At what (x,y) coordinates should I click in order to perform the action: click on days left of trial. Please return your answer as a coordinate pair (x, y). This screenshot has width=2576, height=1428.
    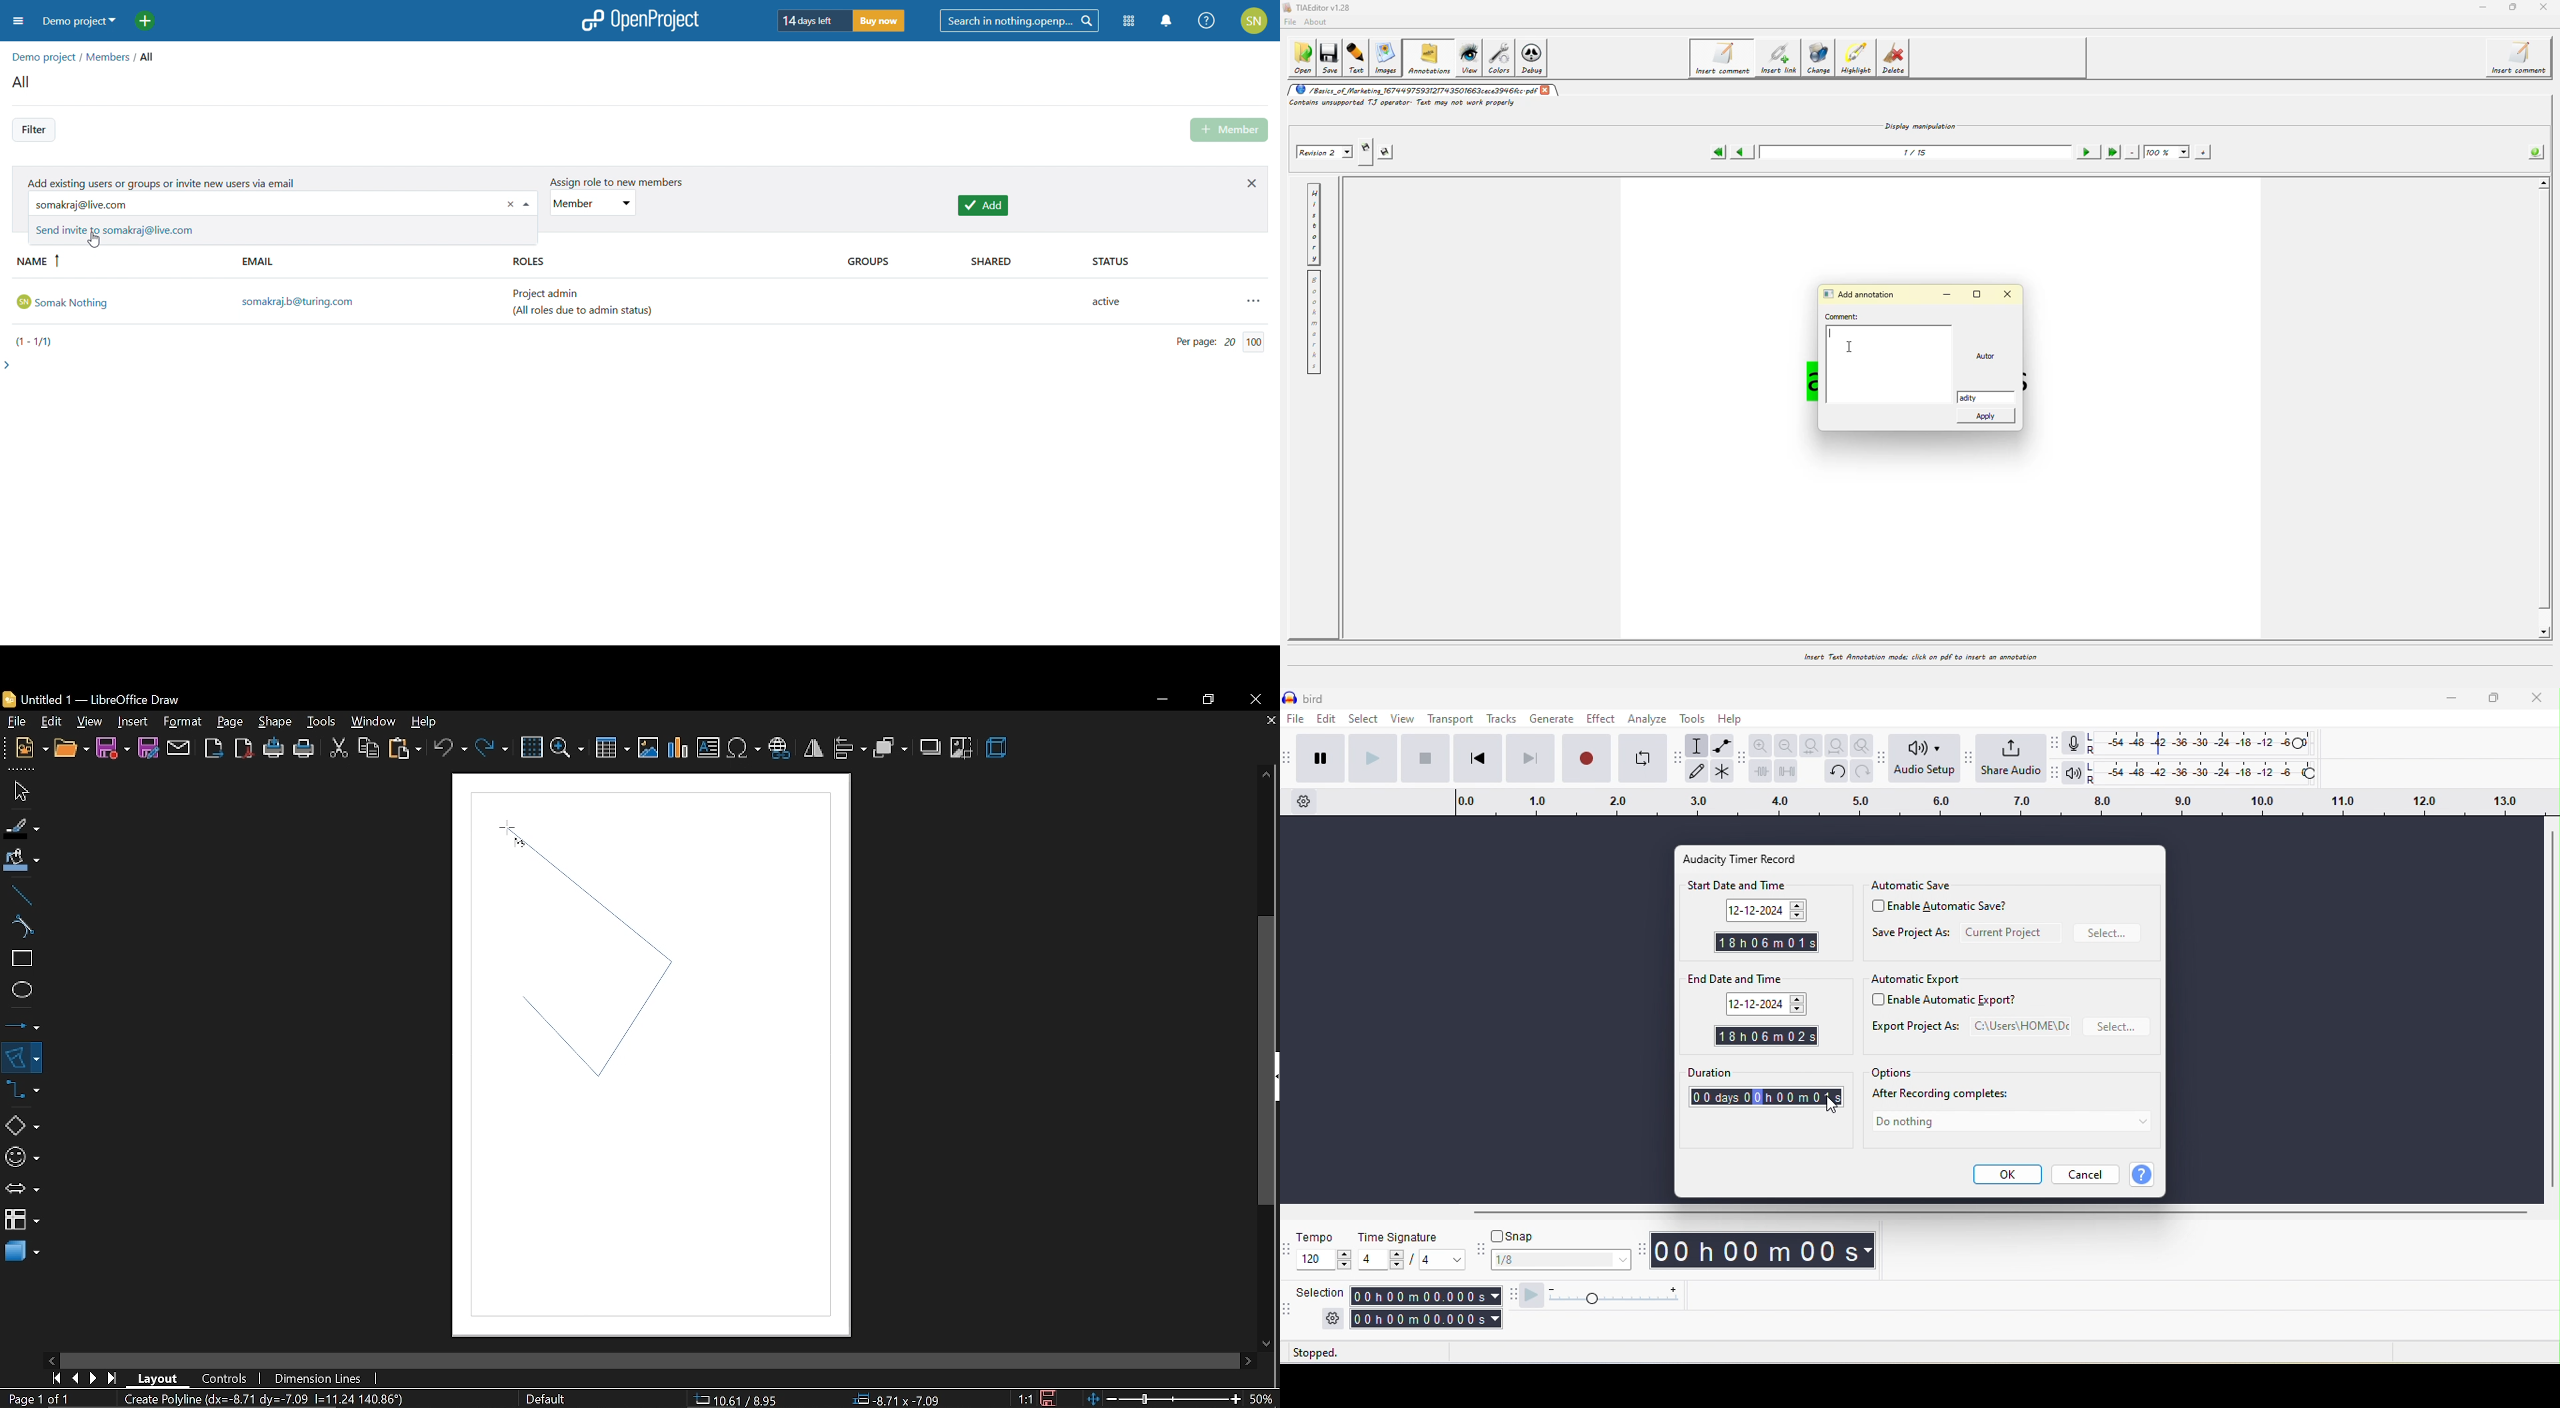
    Looking at the image, I should click on (811, 20).